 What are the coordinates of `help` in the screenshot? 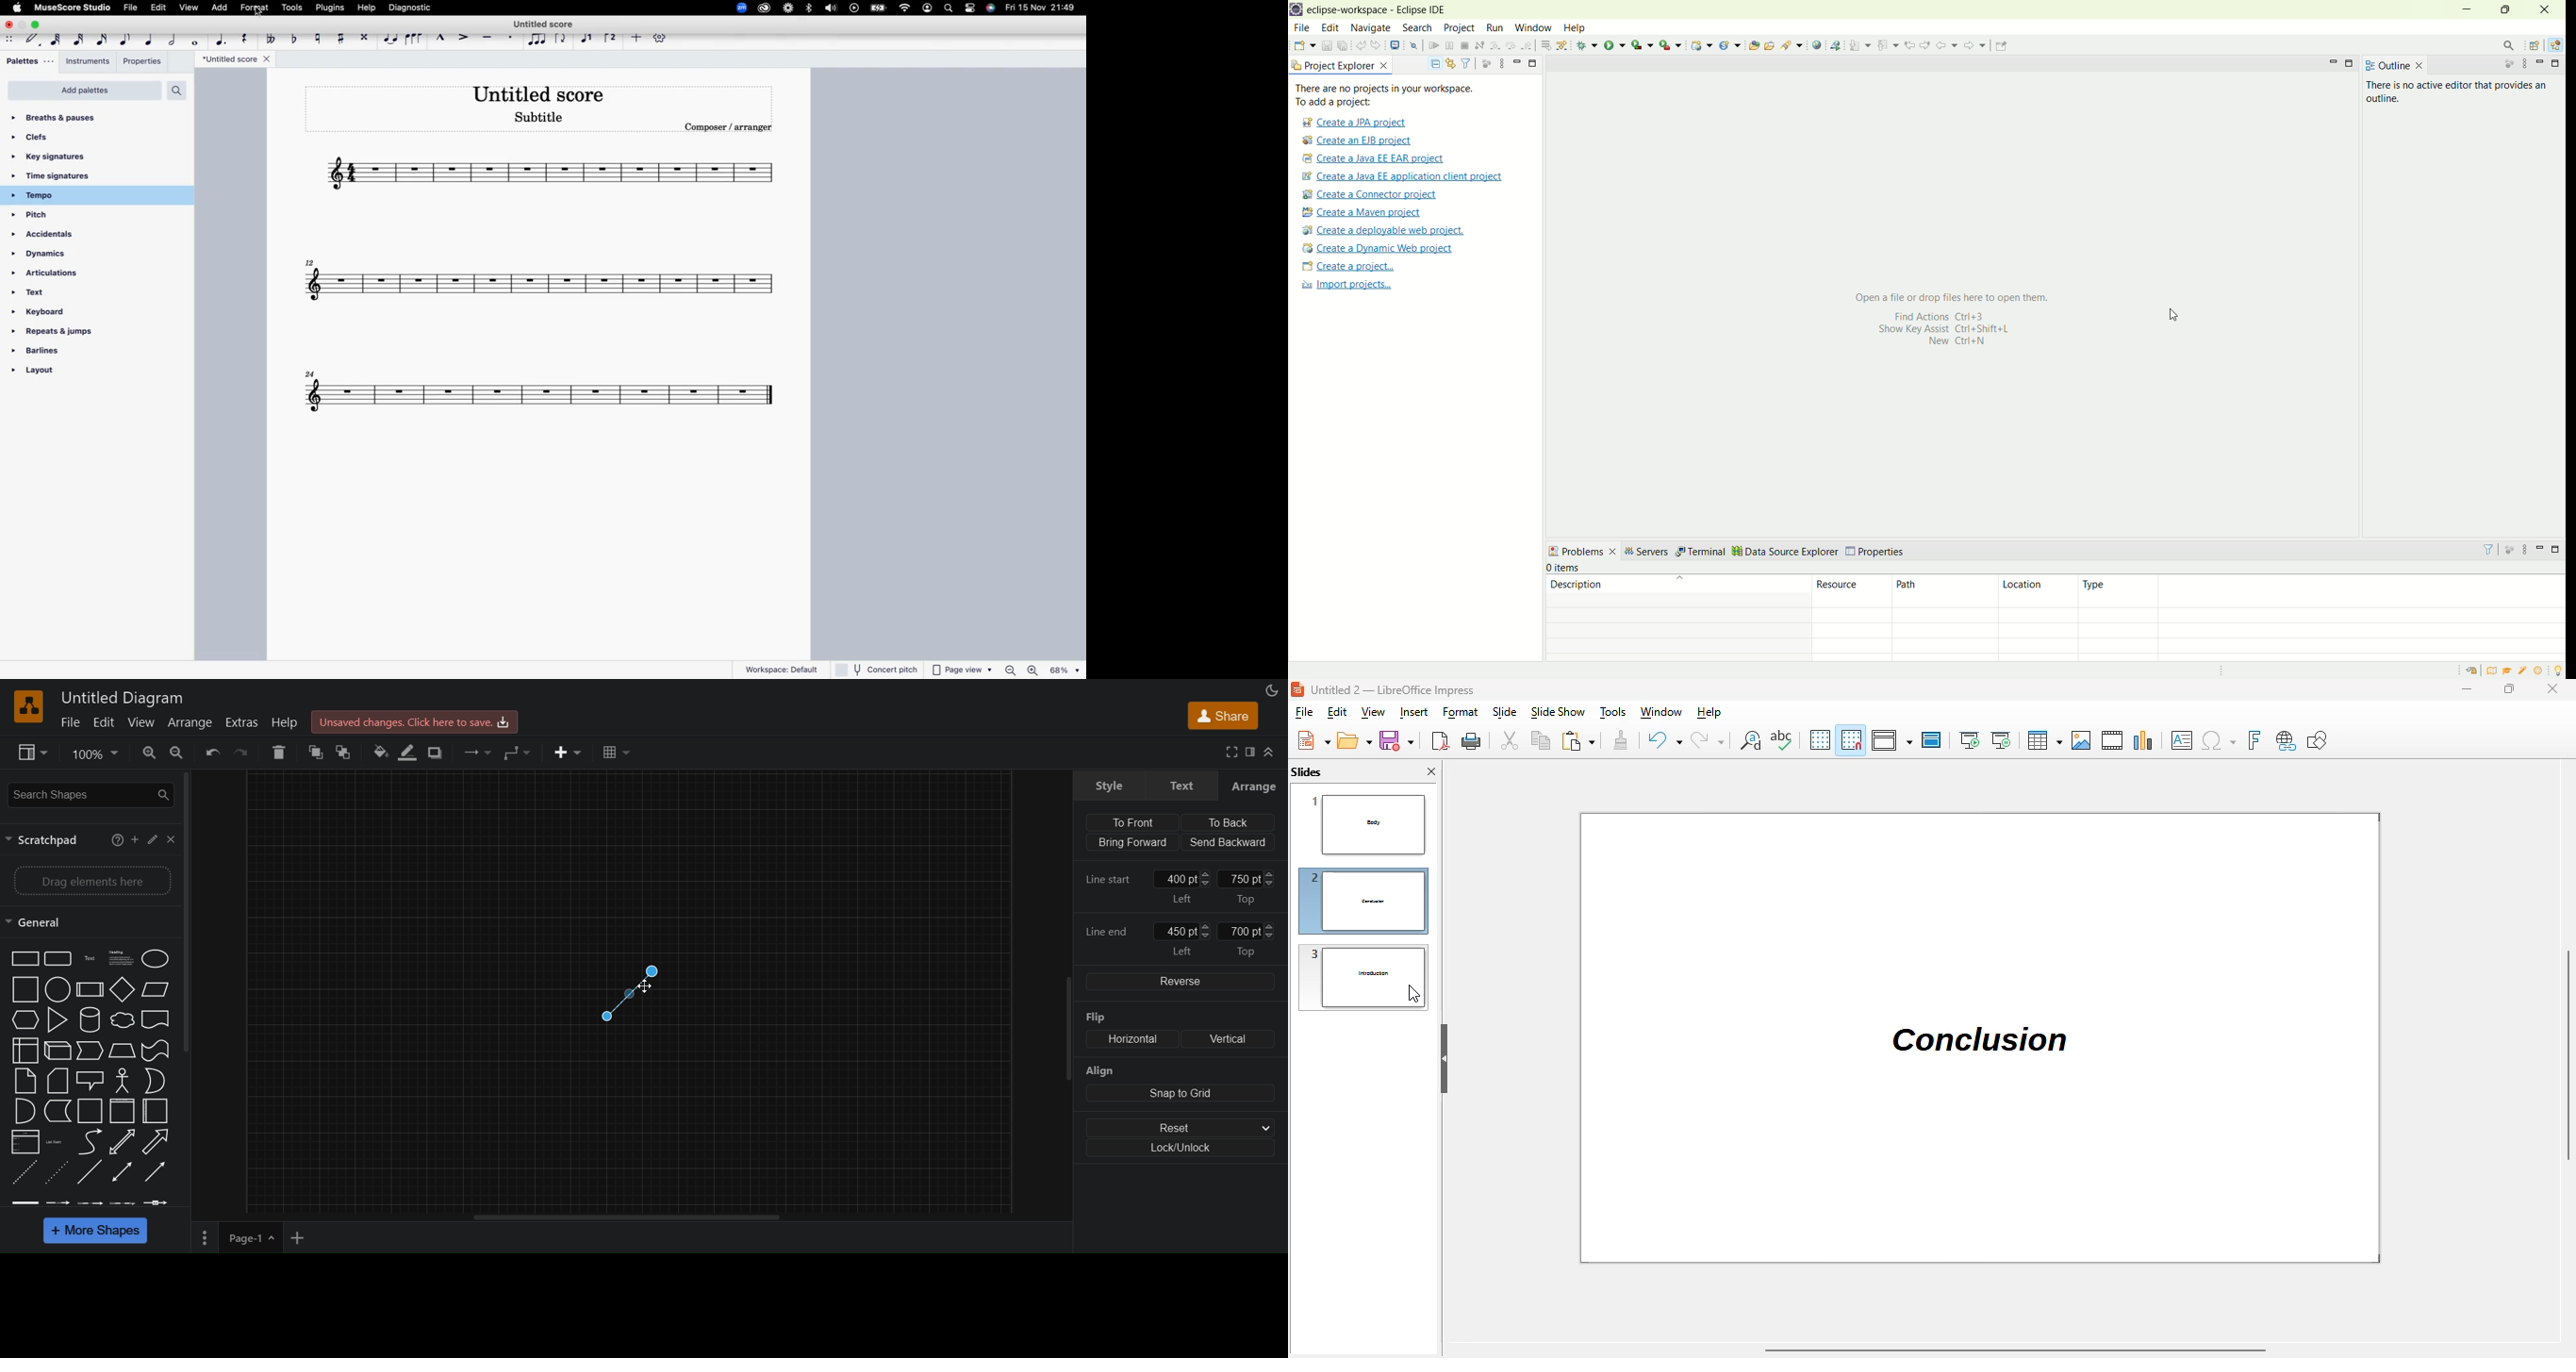 It's located at (1709, 712).